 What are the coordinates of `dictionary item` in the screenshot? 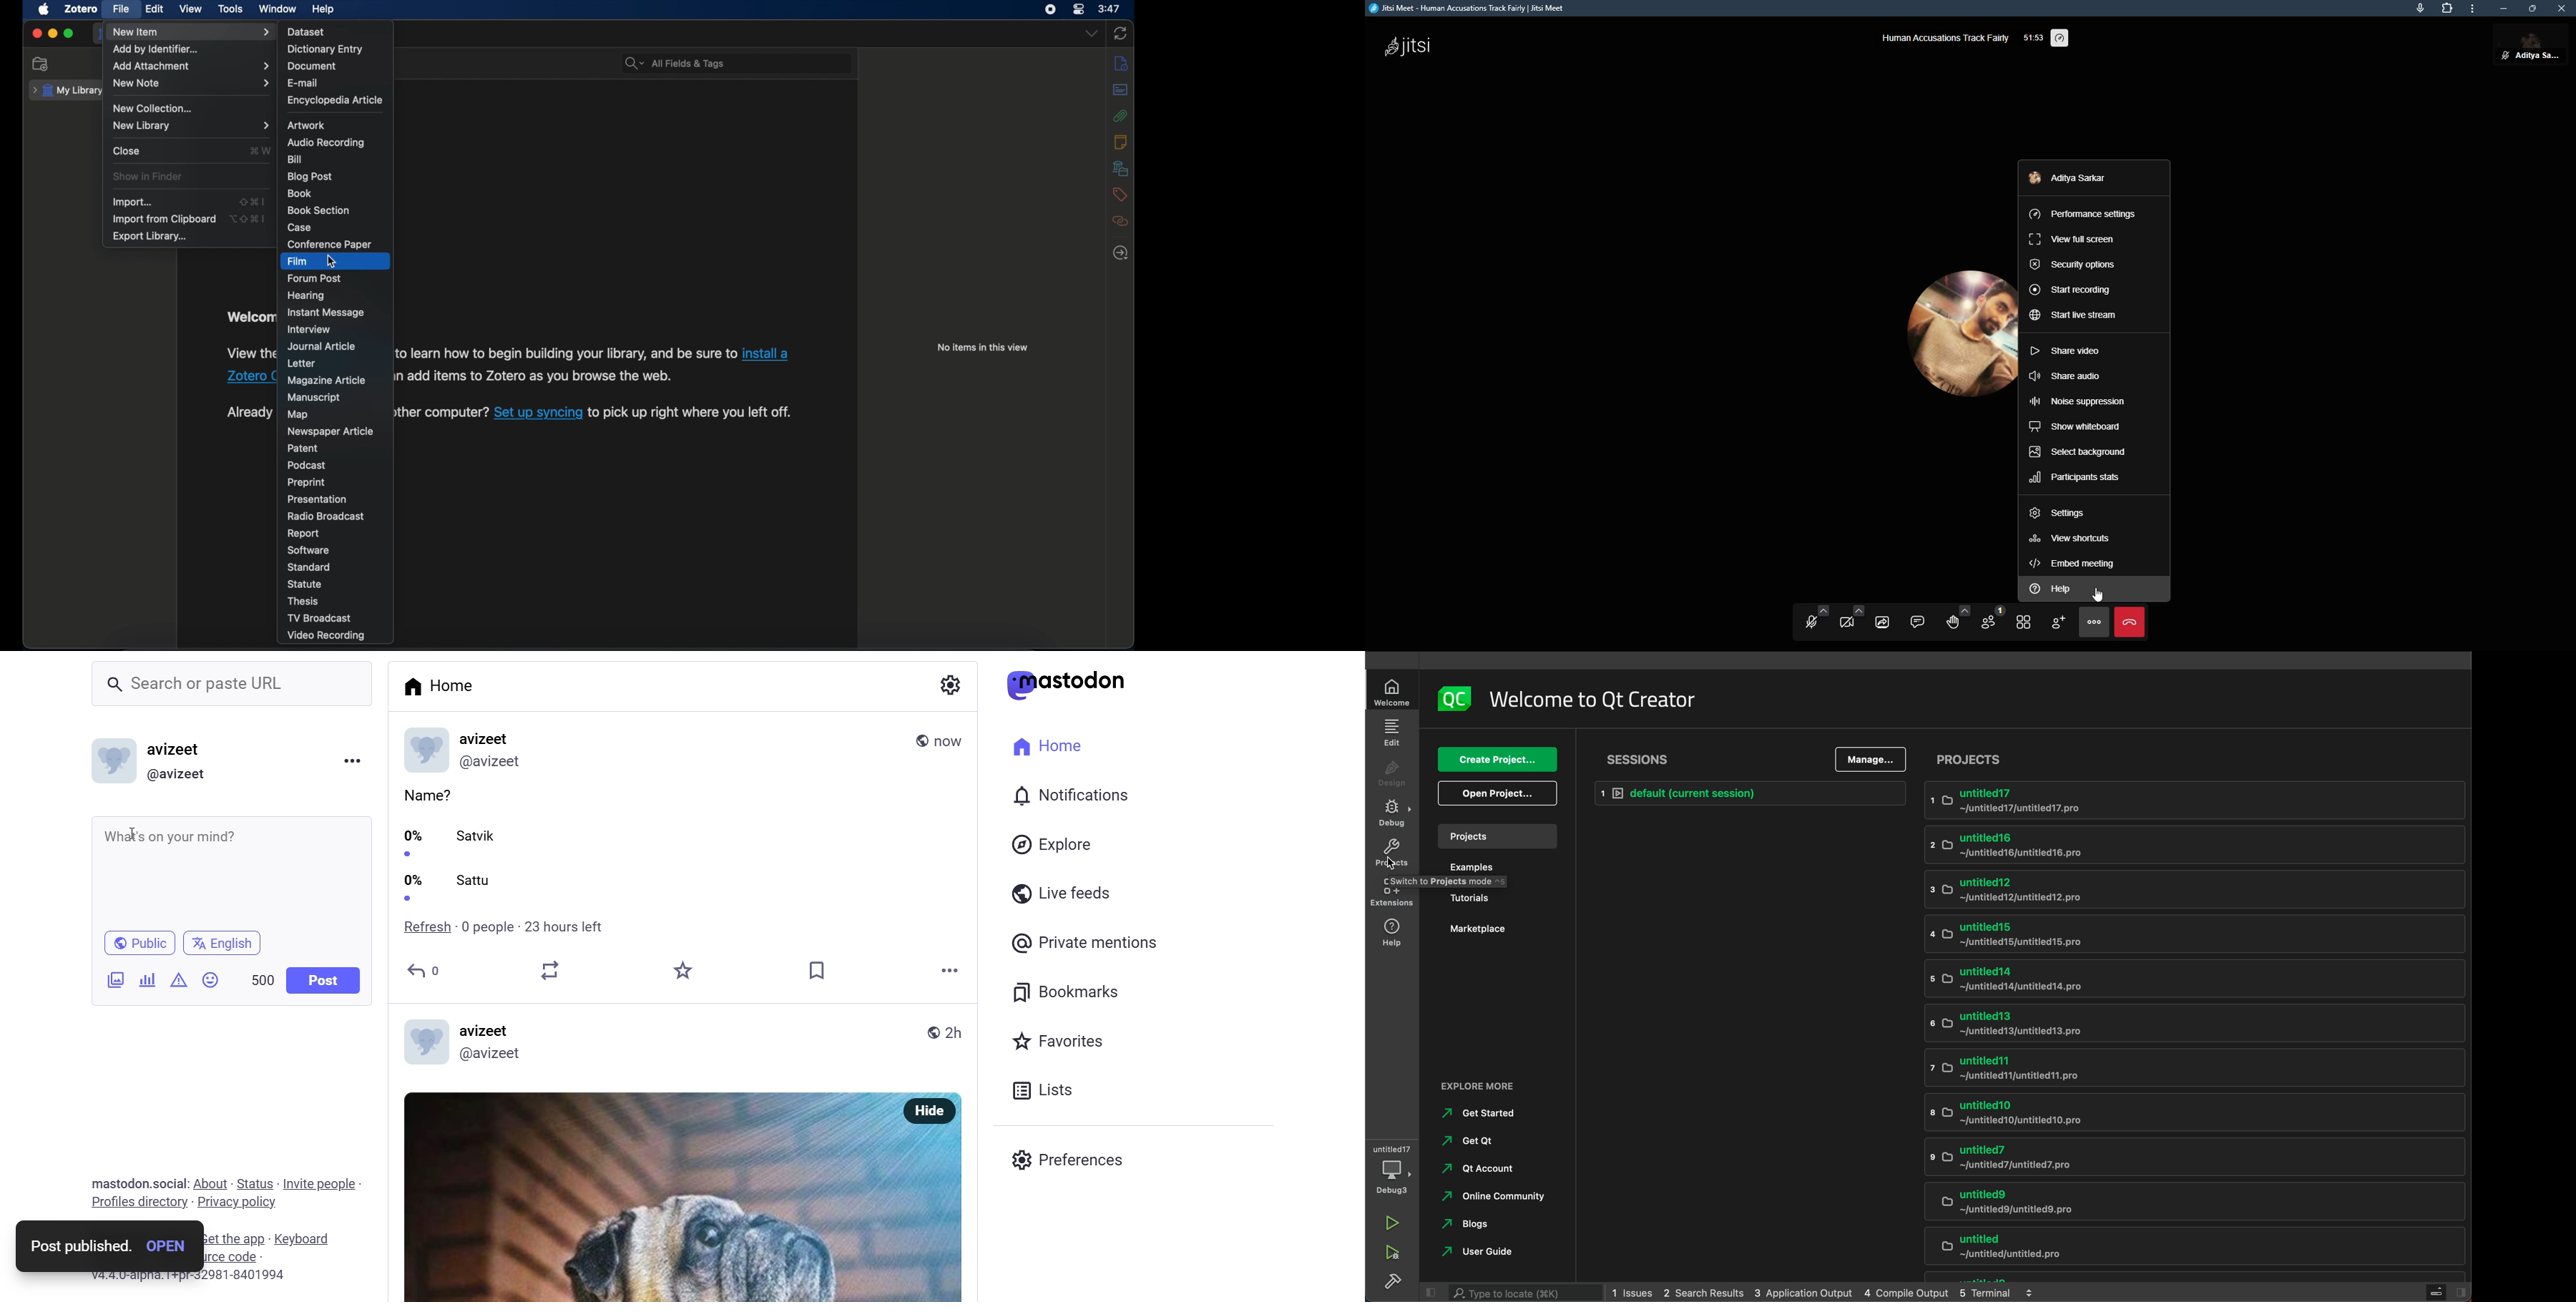 It's located at (326, 49).